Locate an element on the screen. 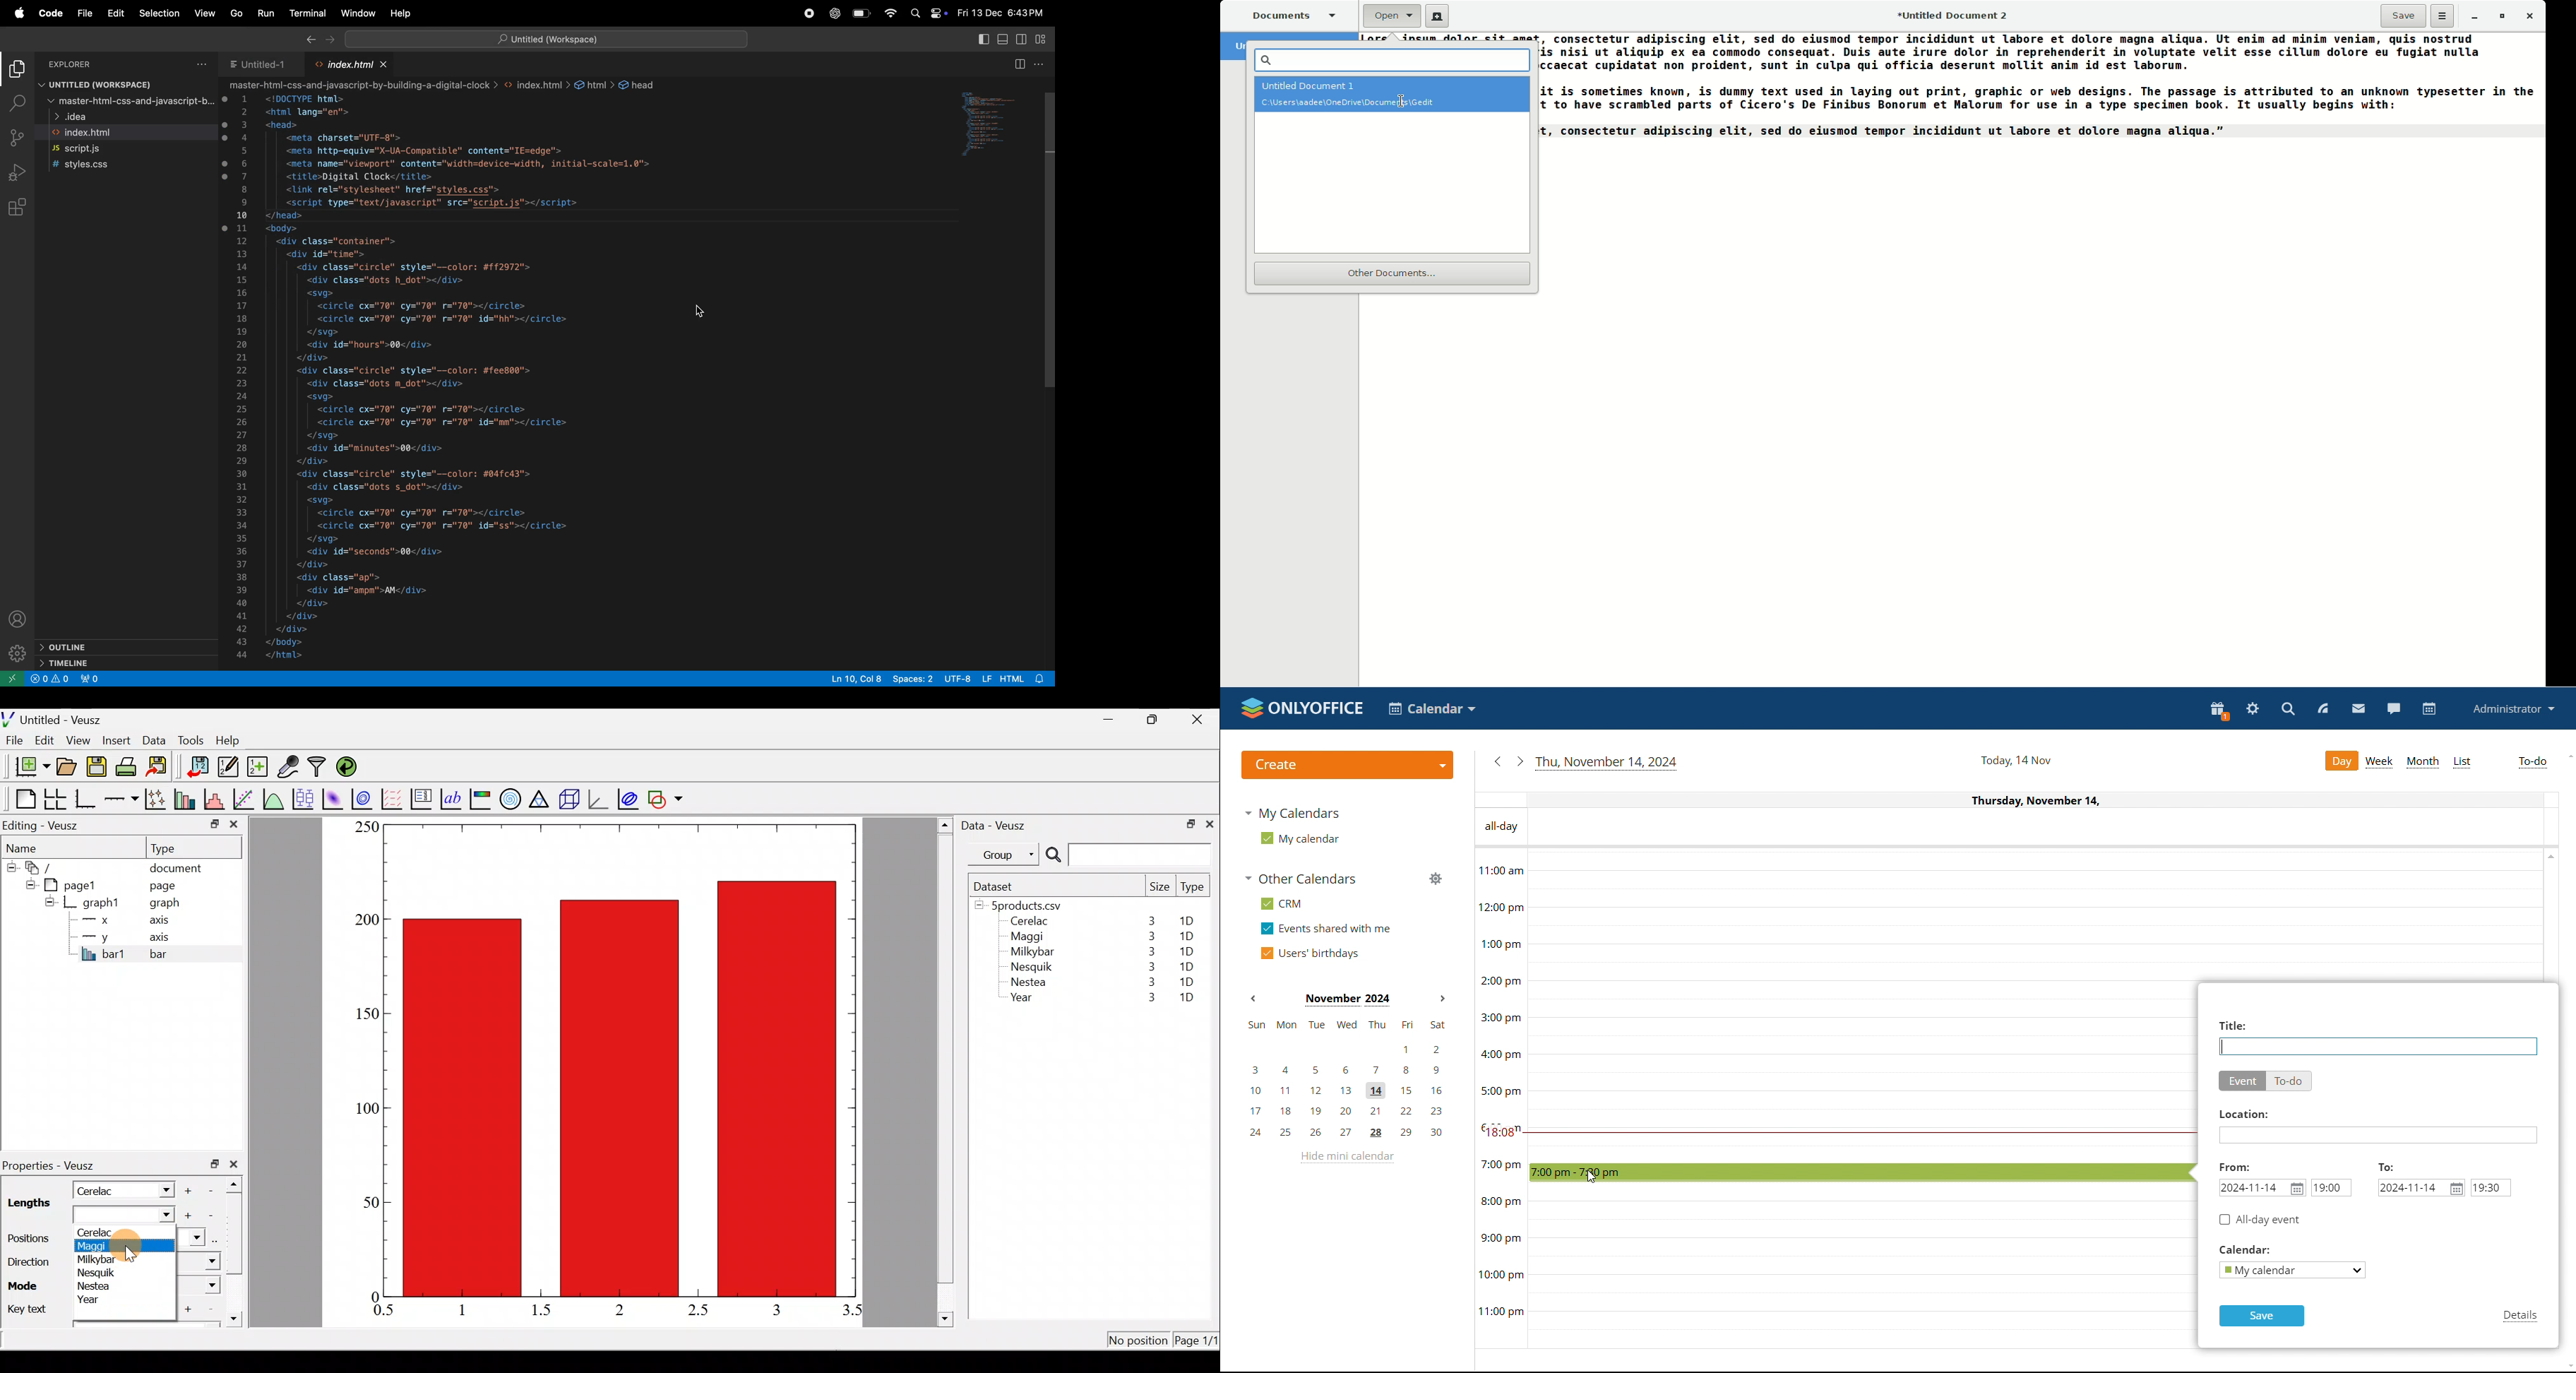  close is located at coordinates (236, 1164).